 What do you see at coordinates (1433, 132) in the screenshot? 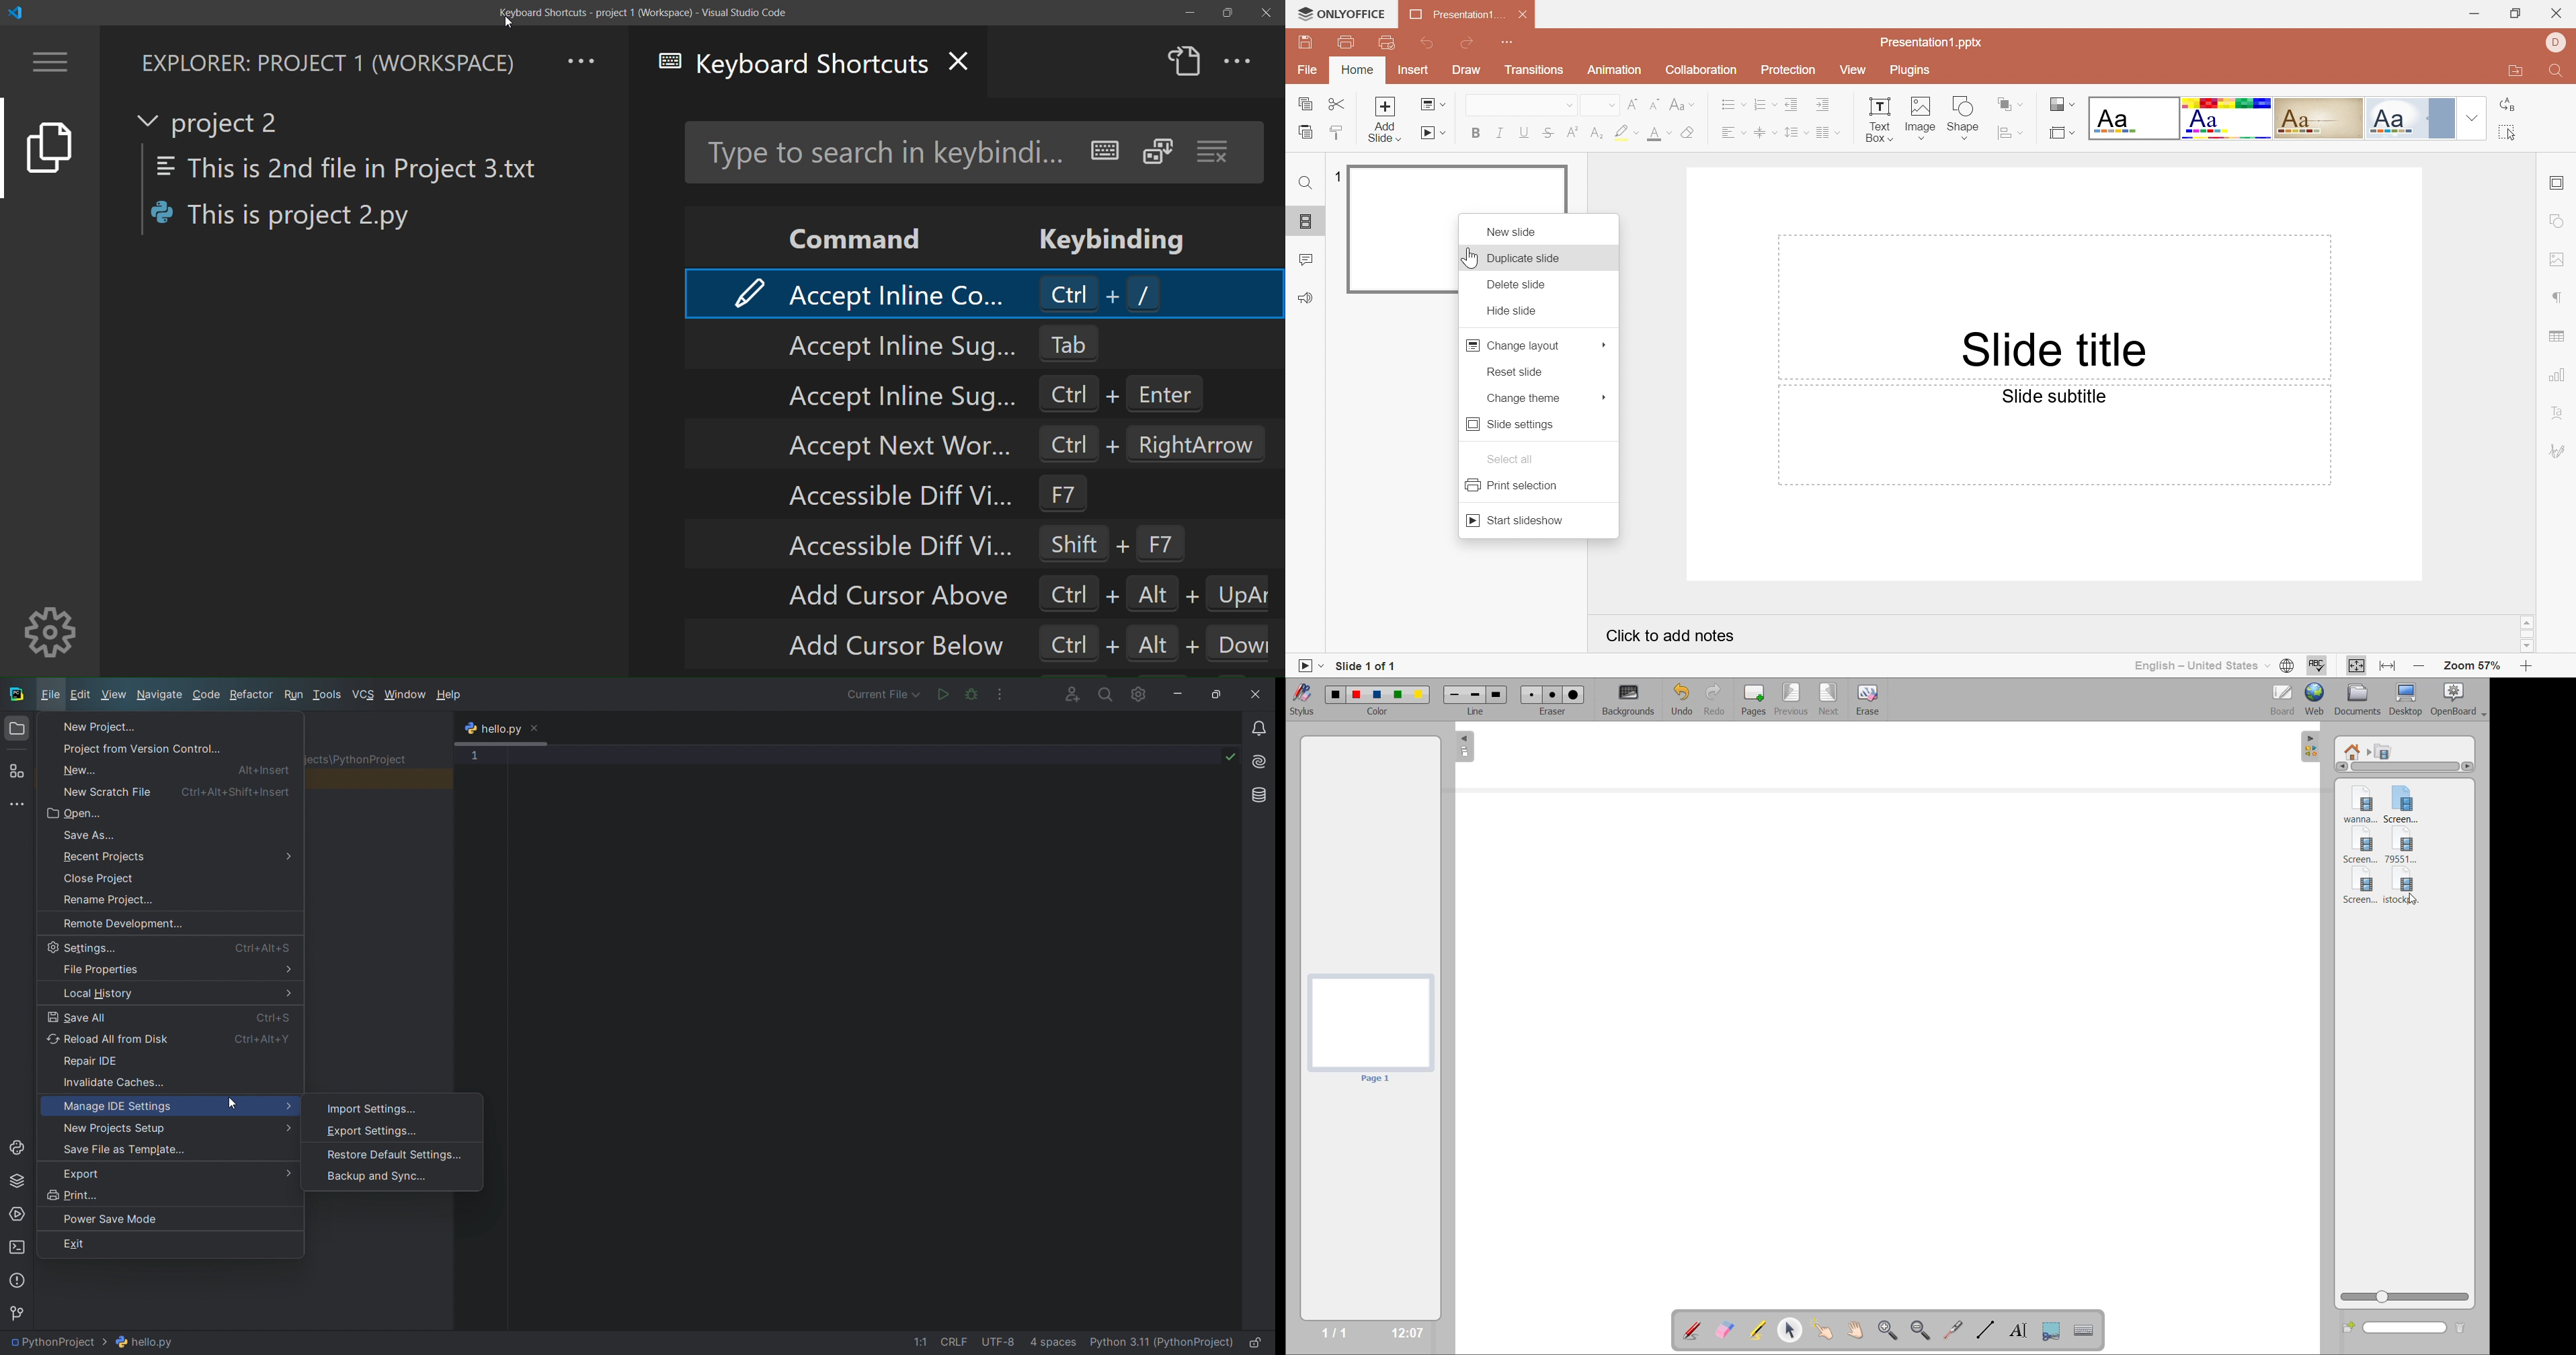
I see `Start slideshow` at bounding box center [1433, 132].